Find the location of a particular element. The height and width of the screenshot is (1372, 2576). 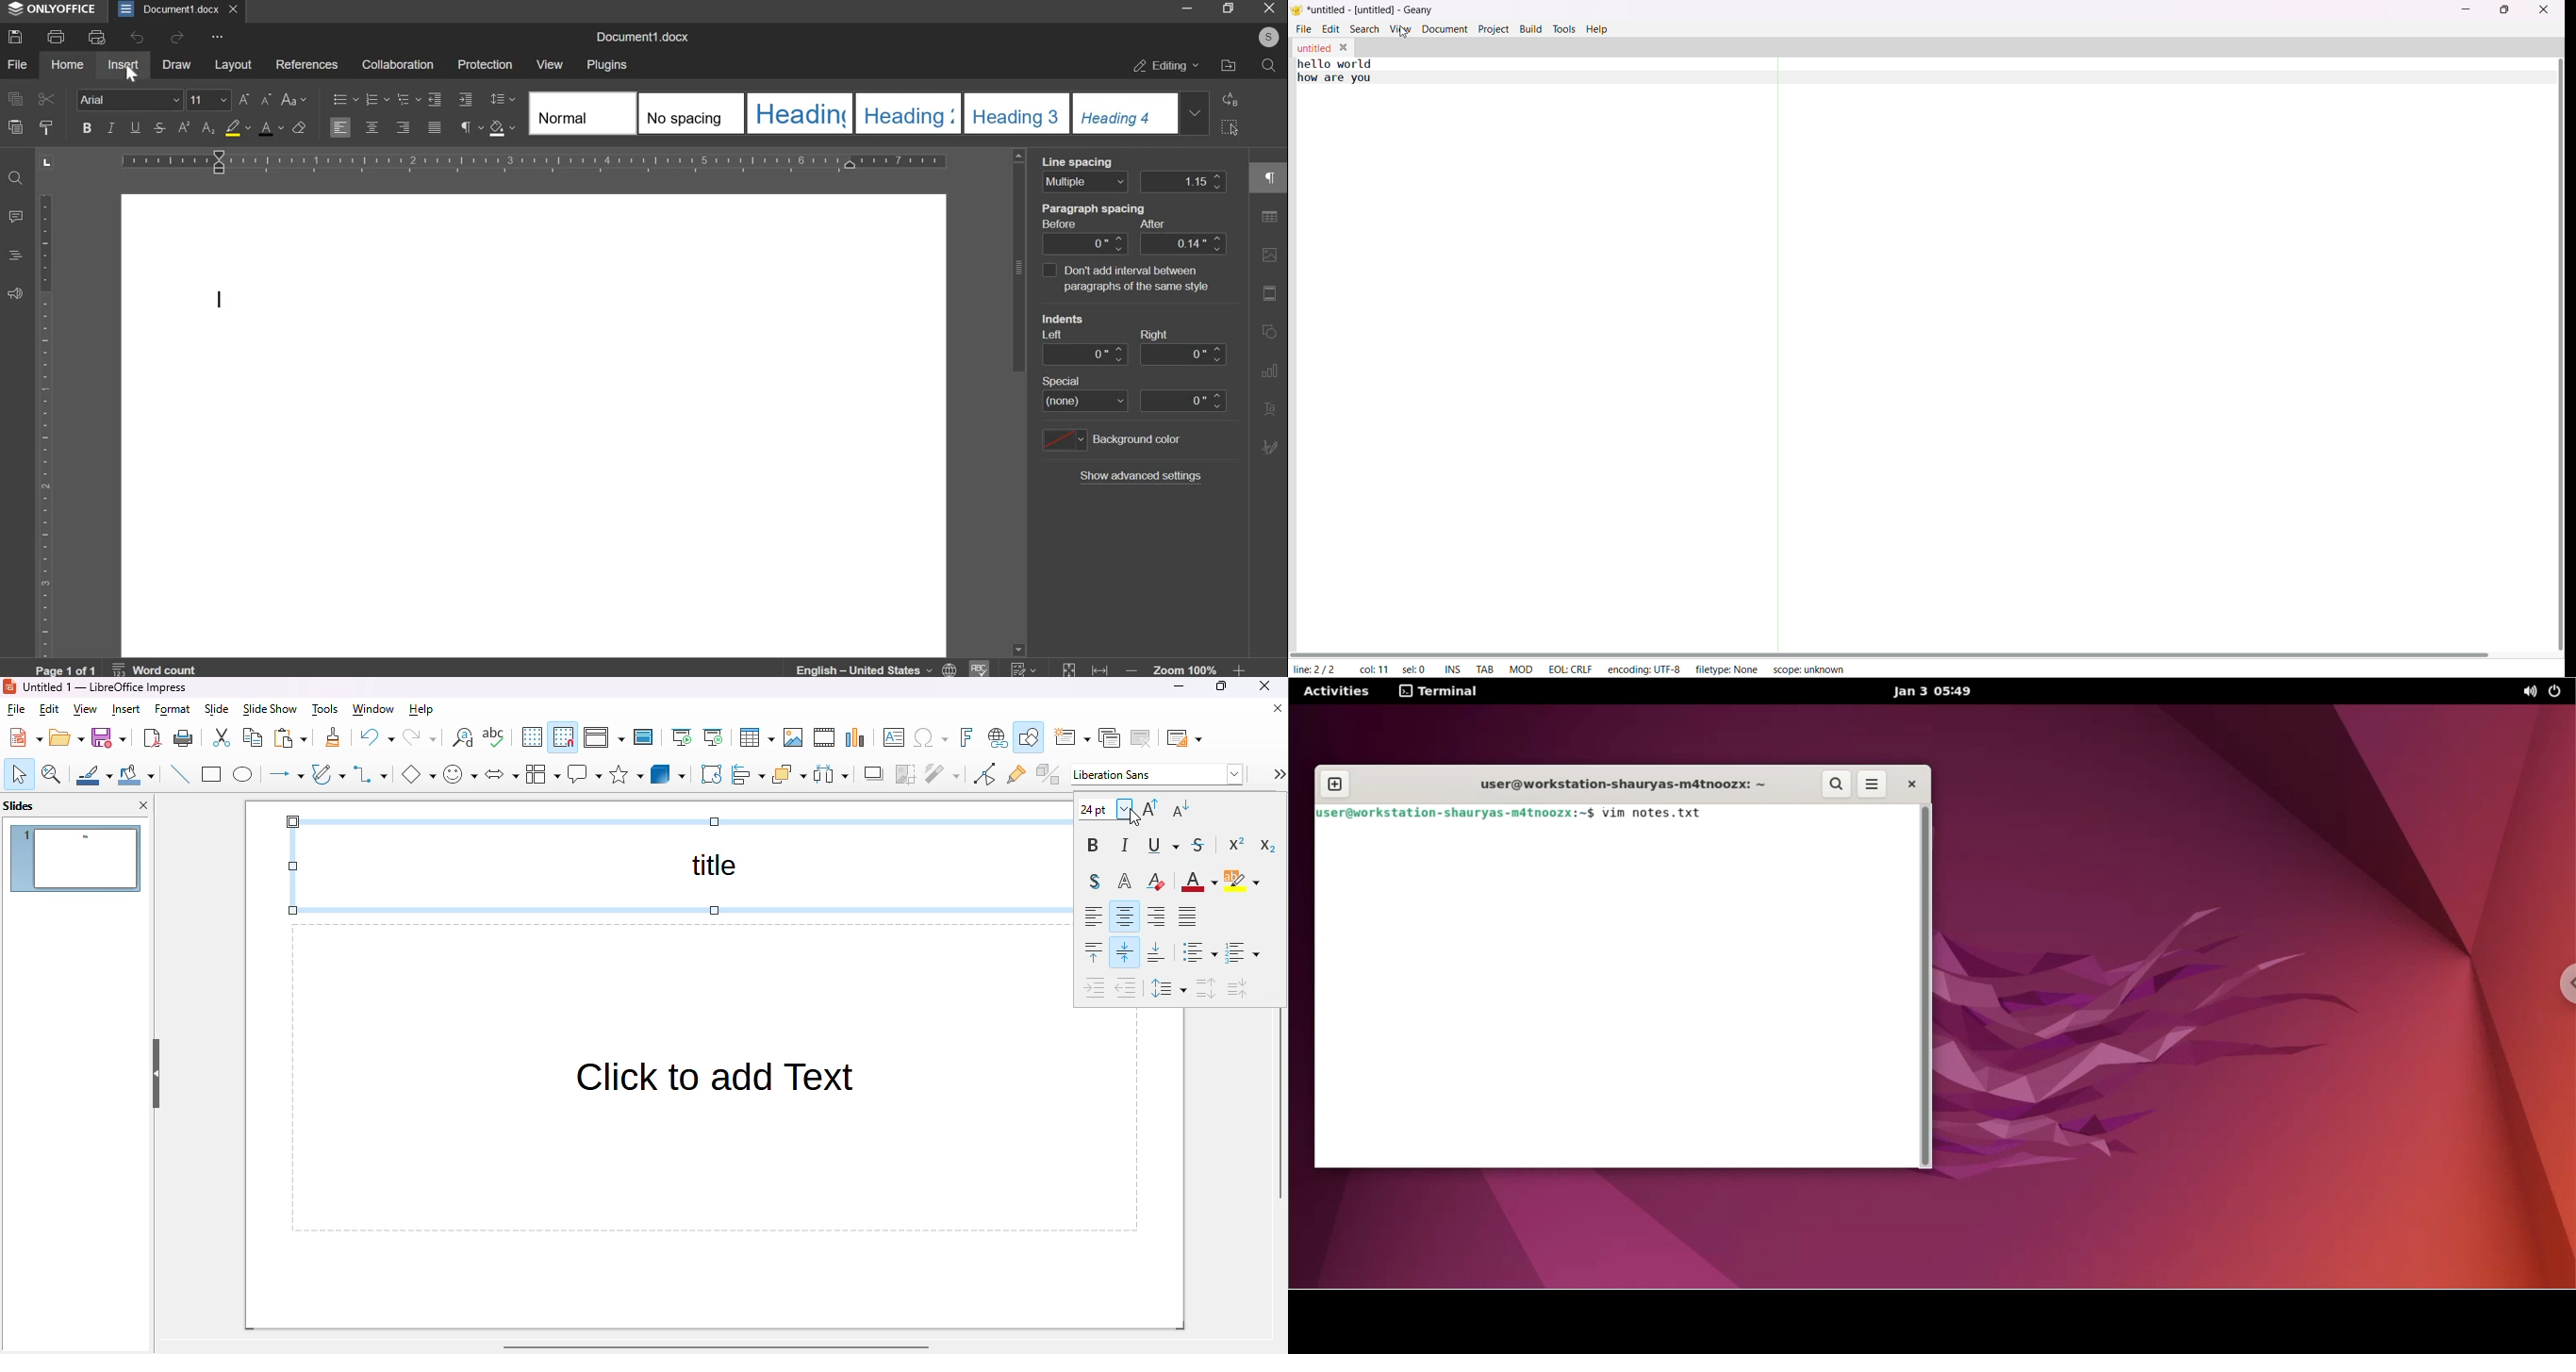

title is located at coordinates (674, 867).